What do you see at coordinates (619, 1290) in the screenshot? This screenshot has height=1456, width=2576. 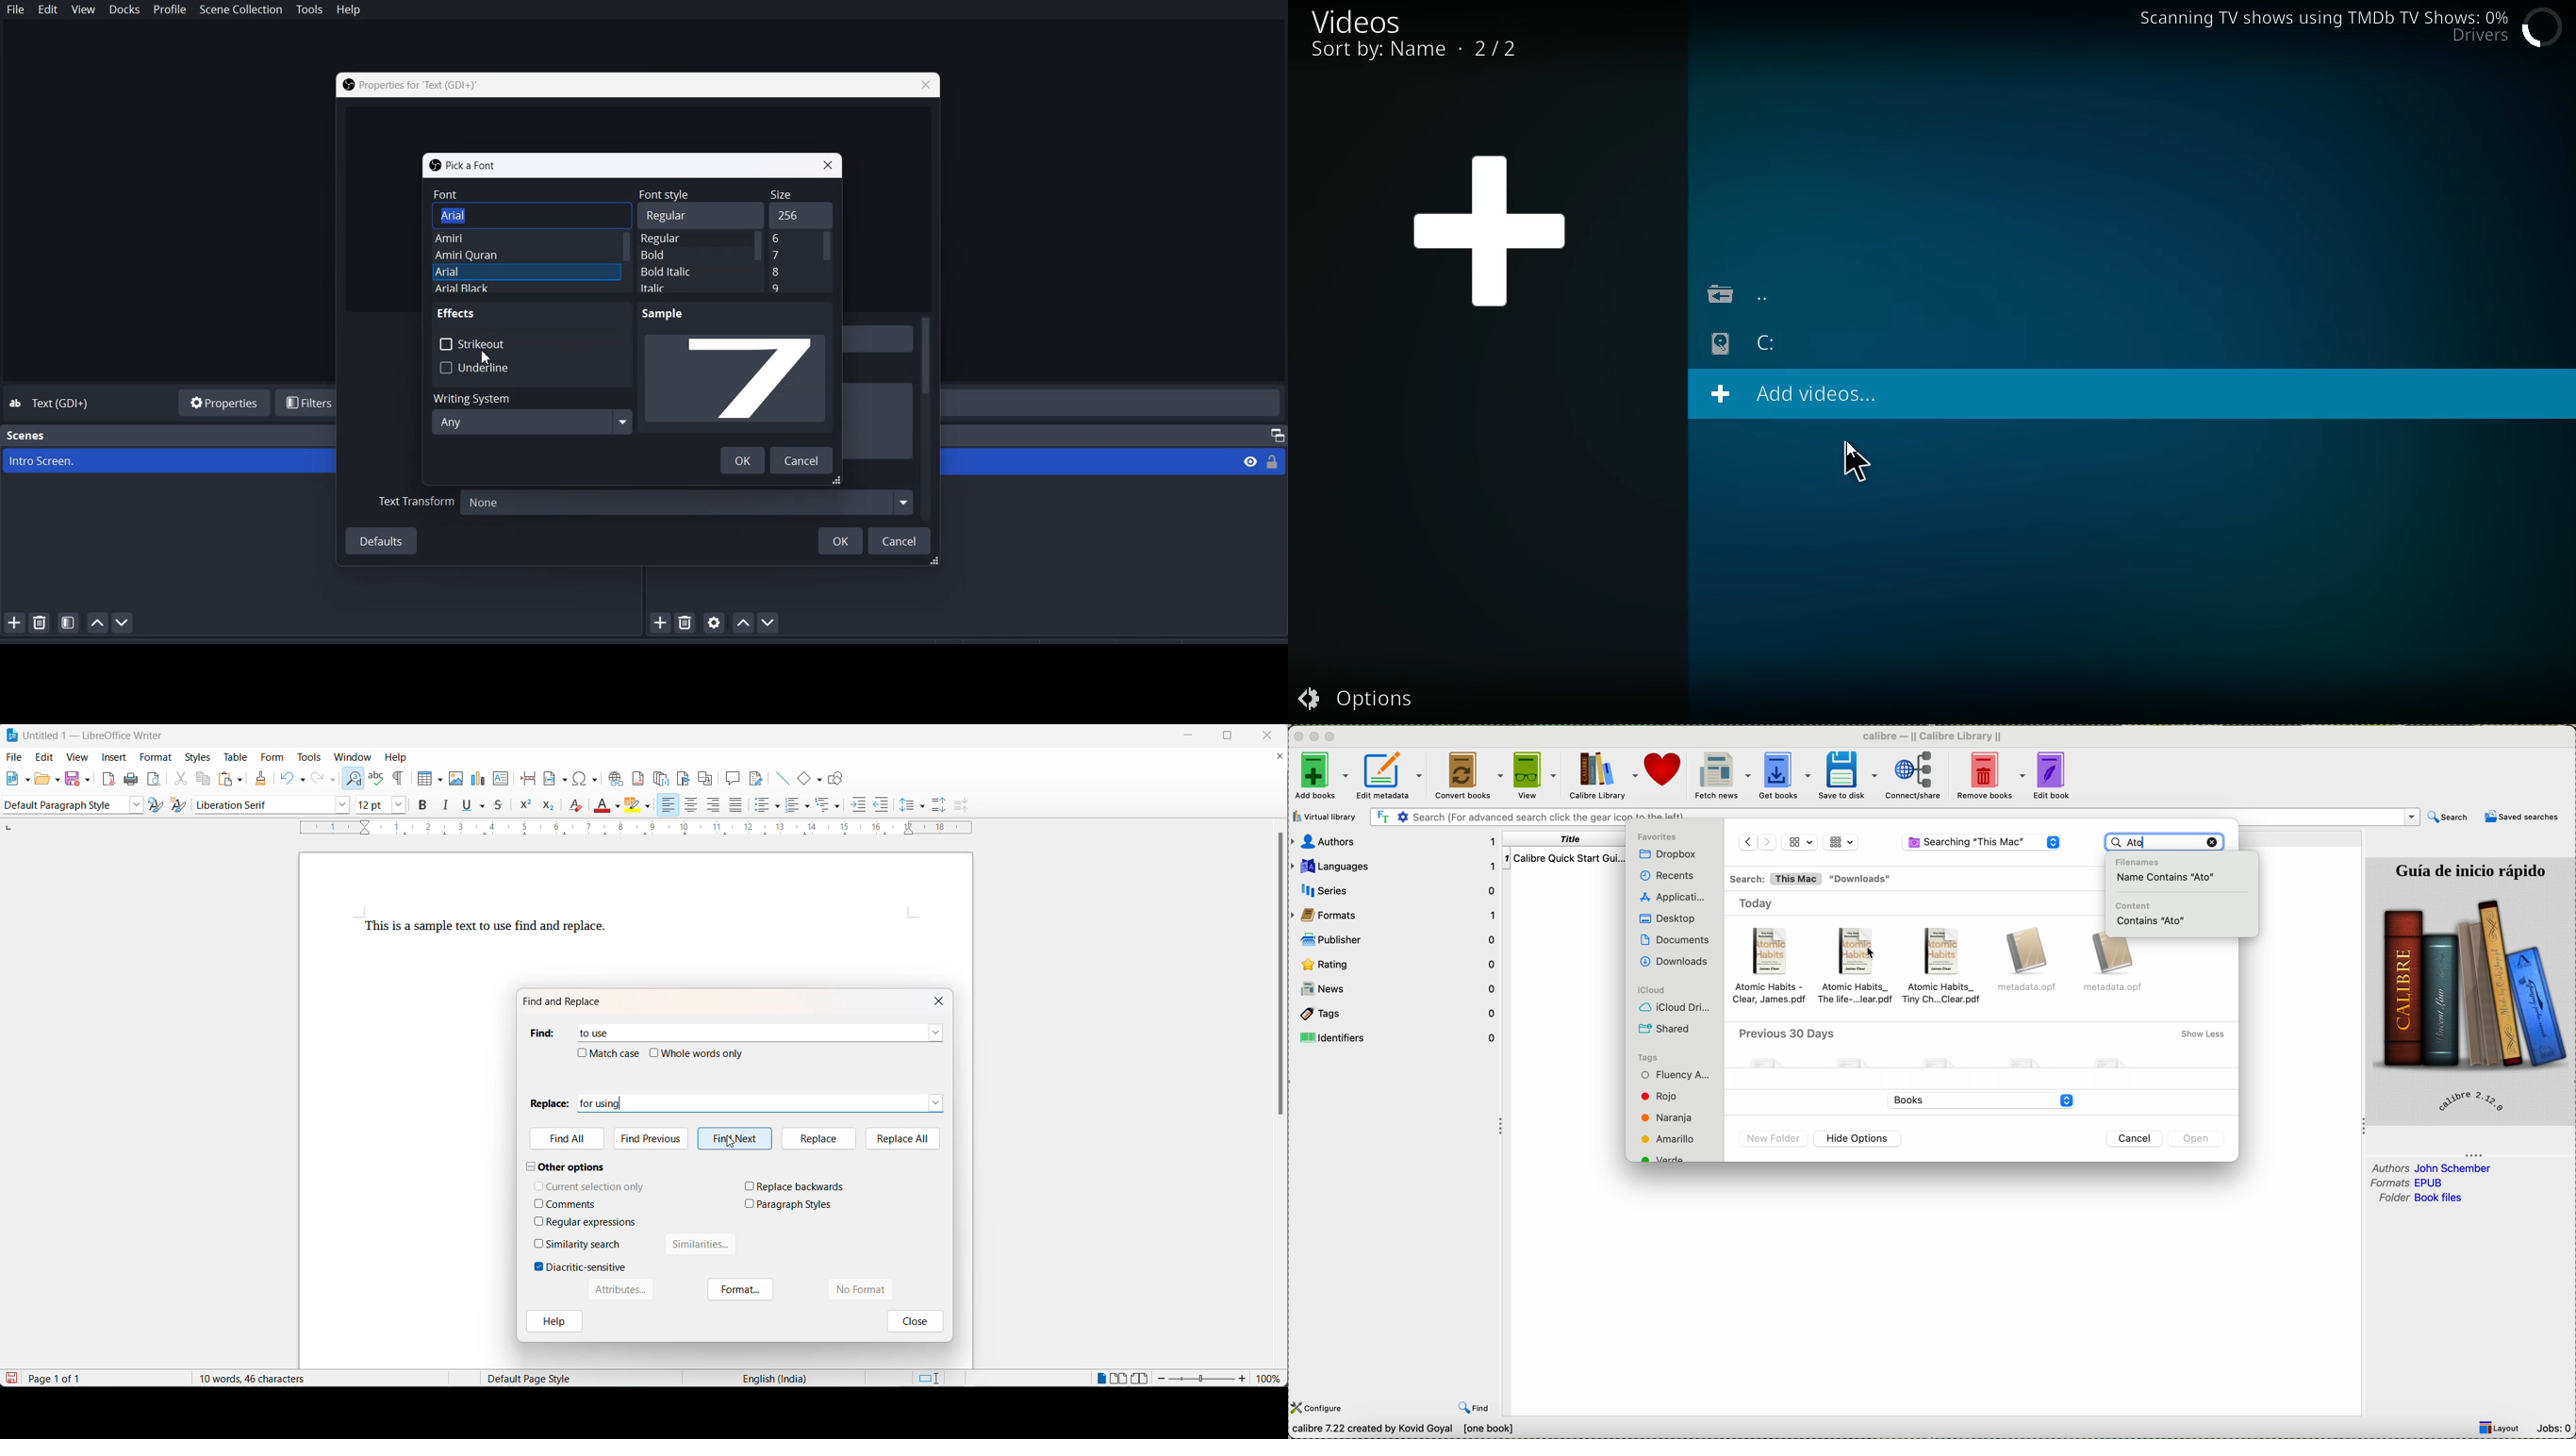 I see `Attributes` at bounding box center [619, 1290].